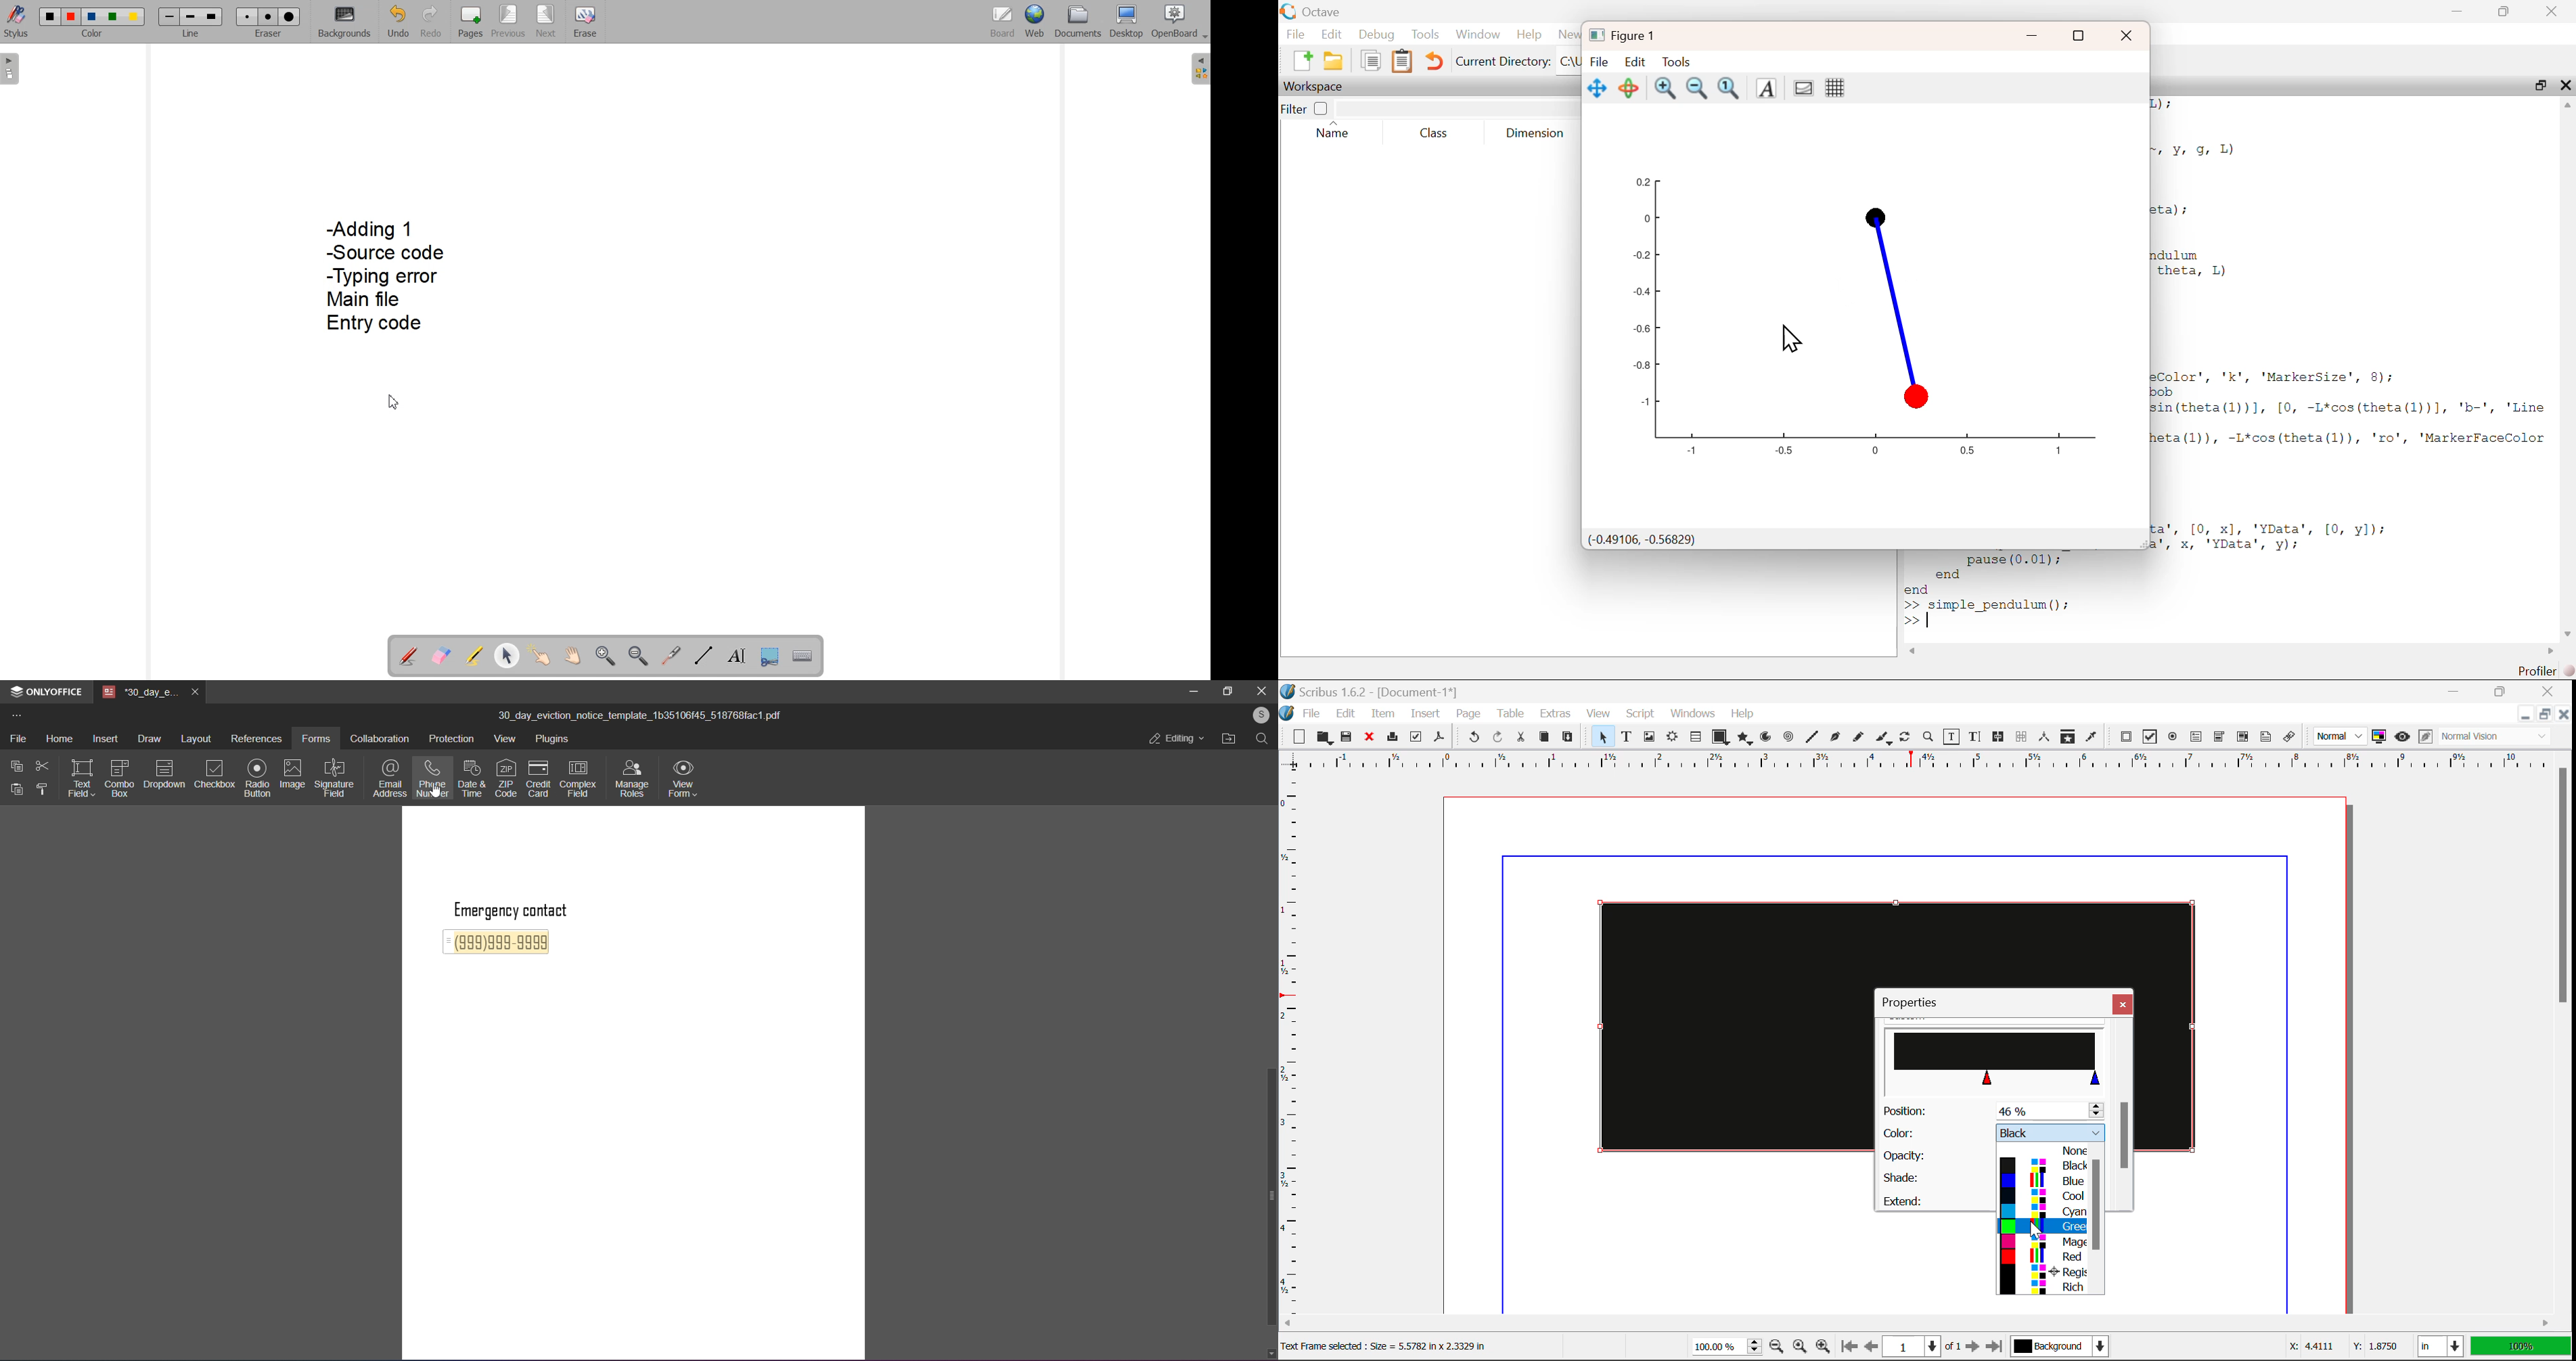 The image size is (2576, 1372). What do you see at coordinates (194, 693) in the screenshot?
I see `close tab` at bounding box center [194, 693].